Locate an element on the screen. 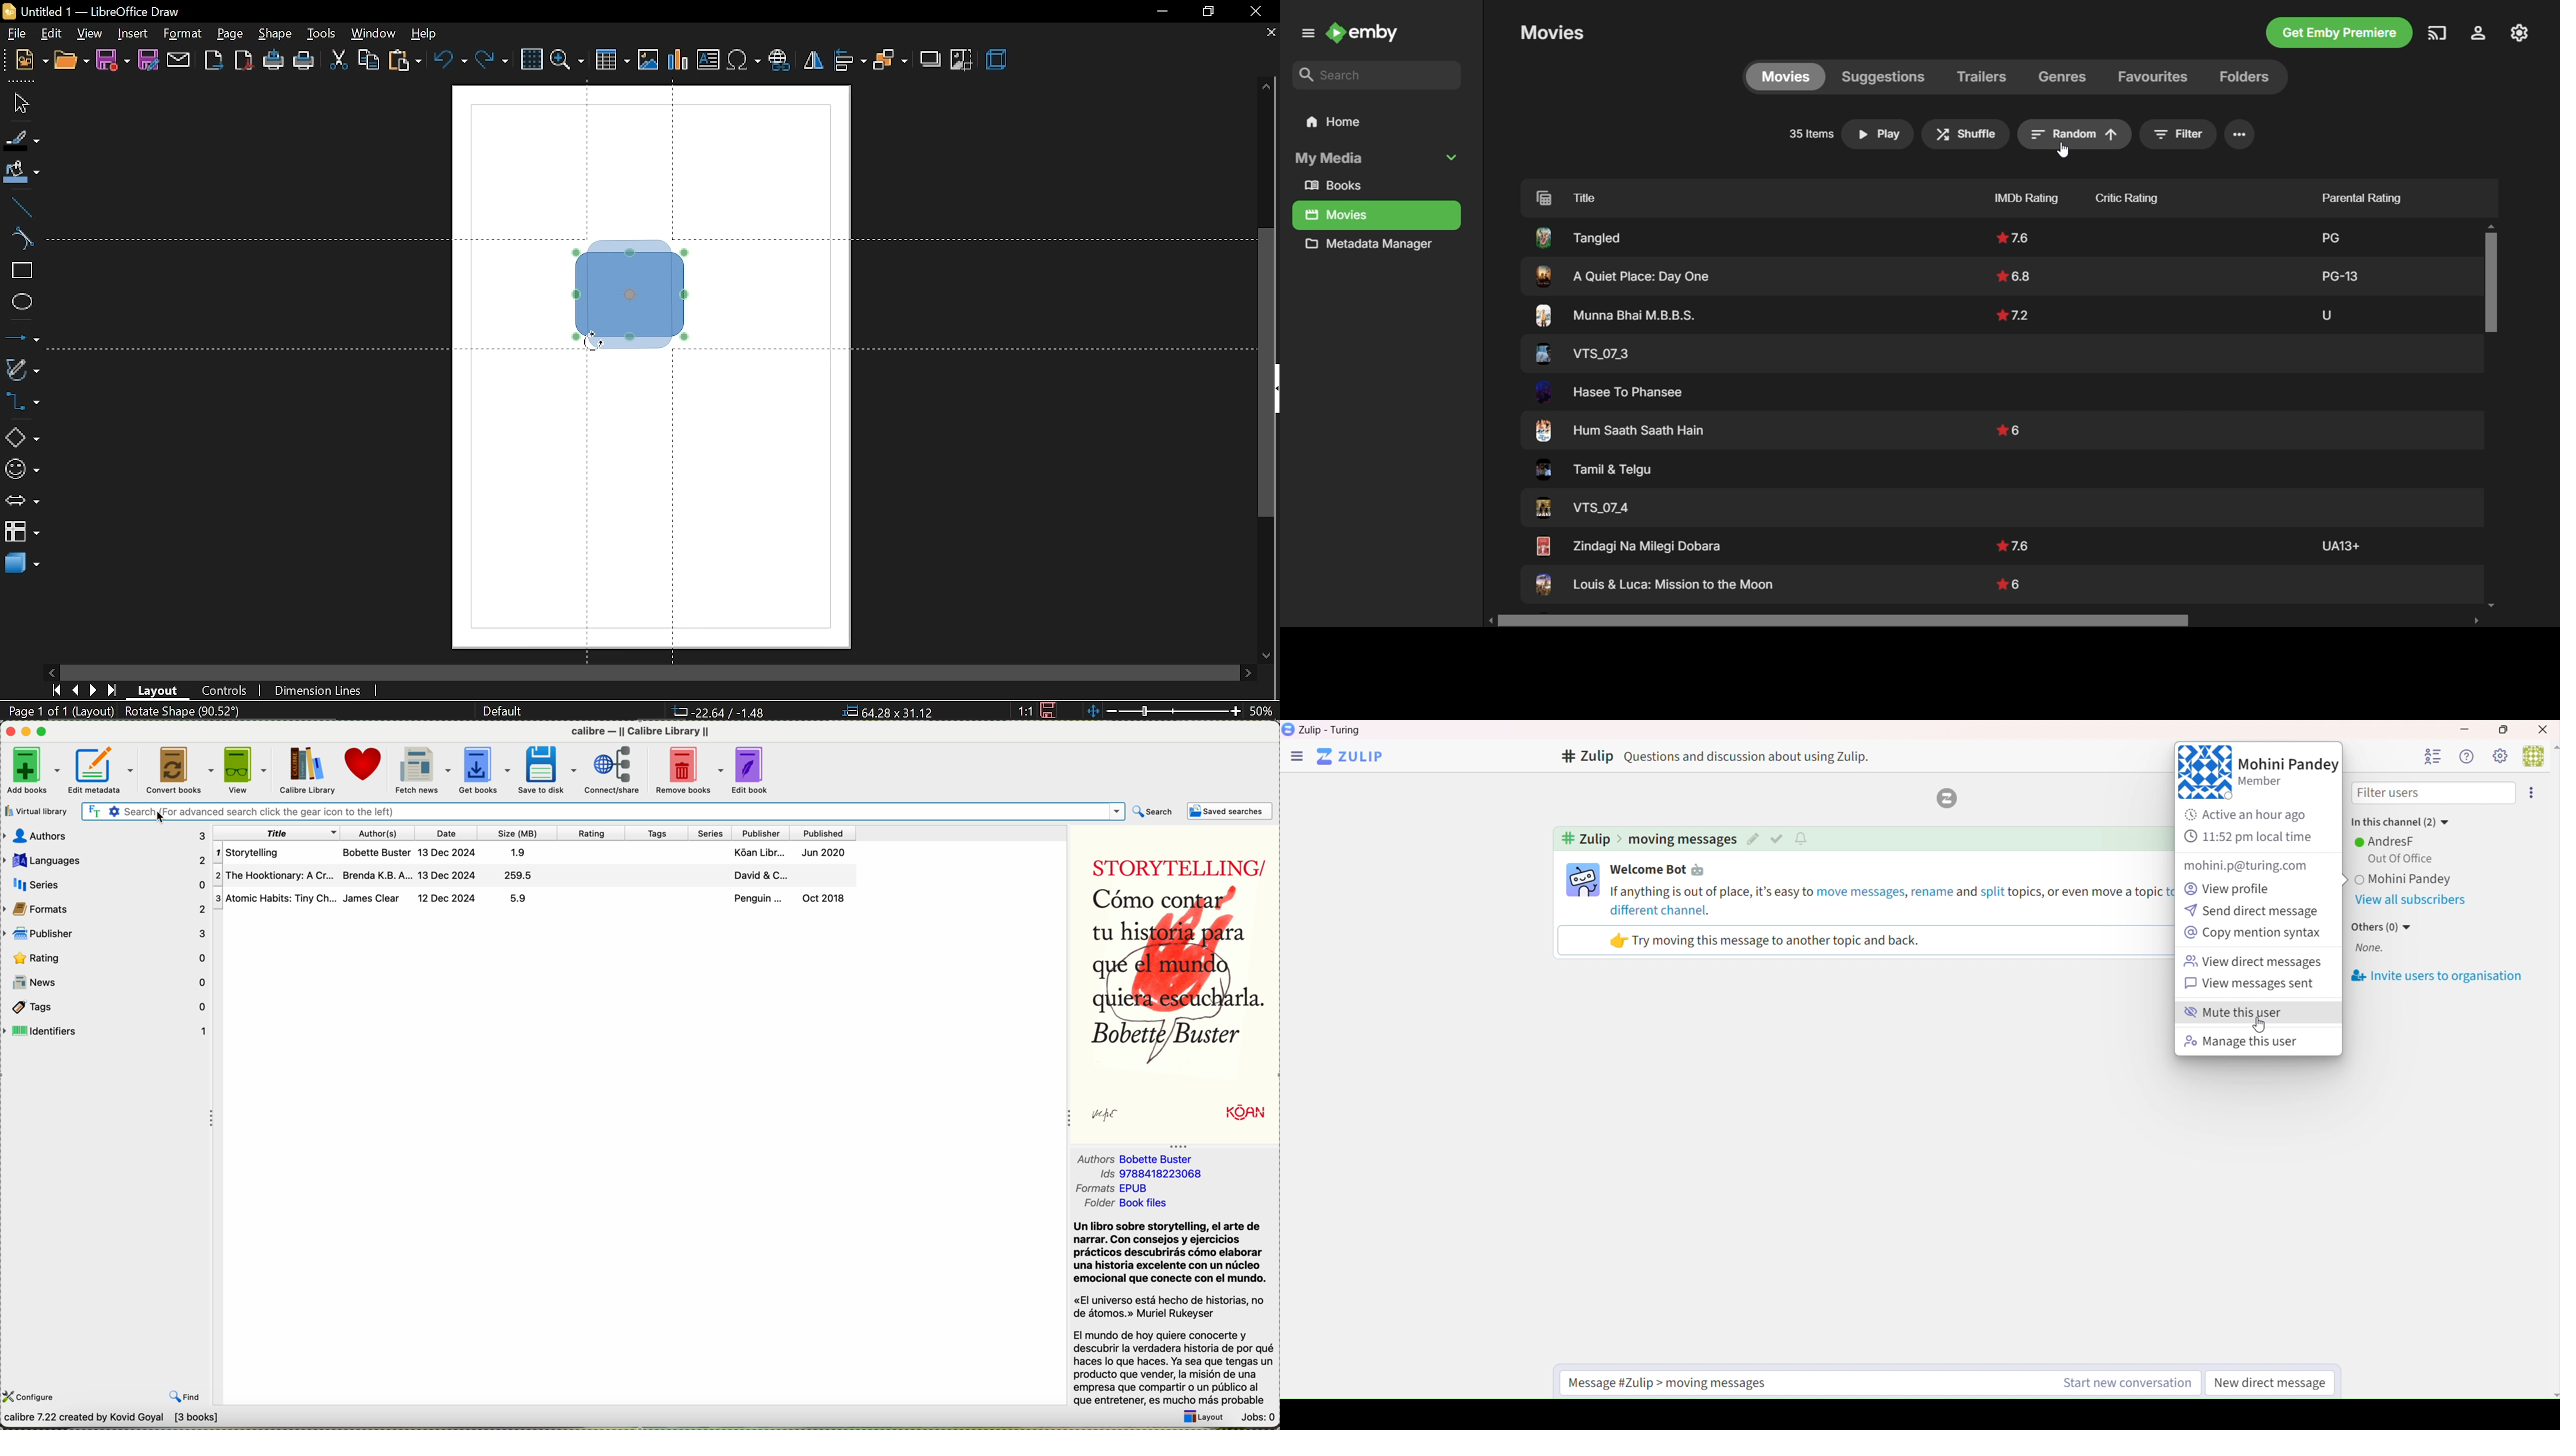 The image size is (2576, 1456). insert text is located at coordinates (710, 61).